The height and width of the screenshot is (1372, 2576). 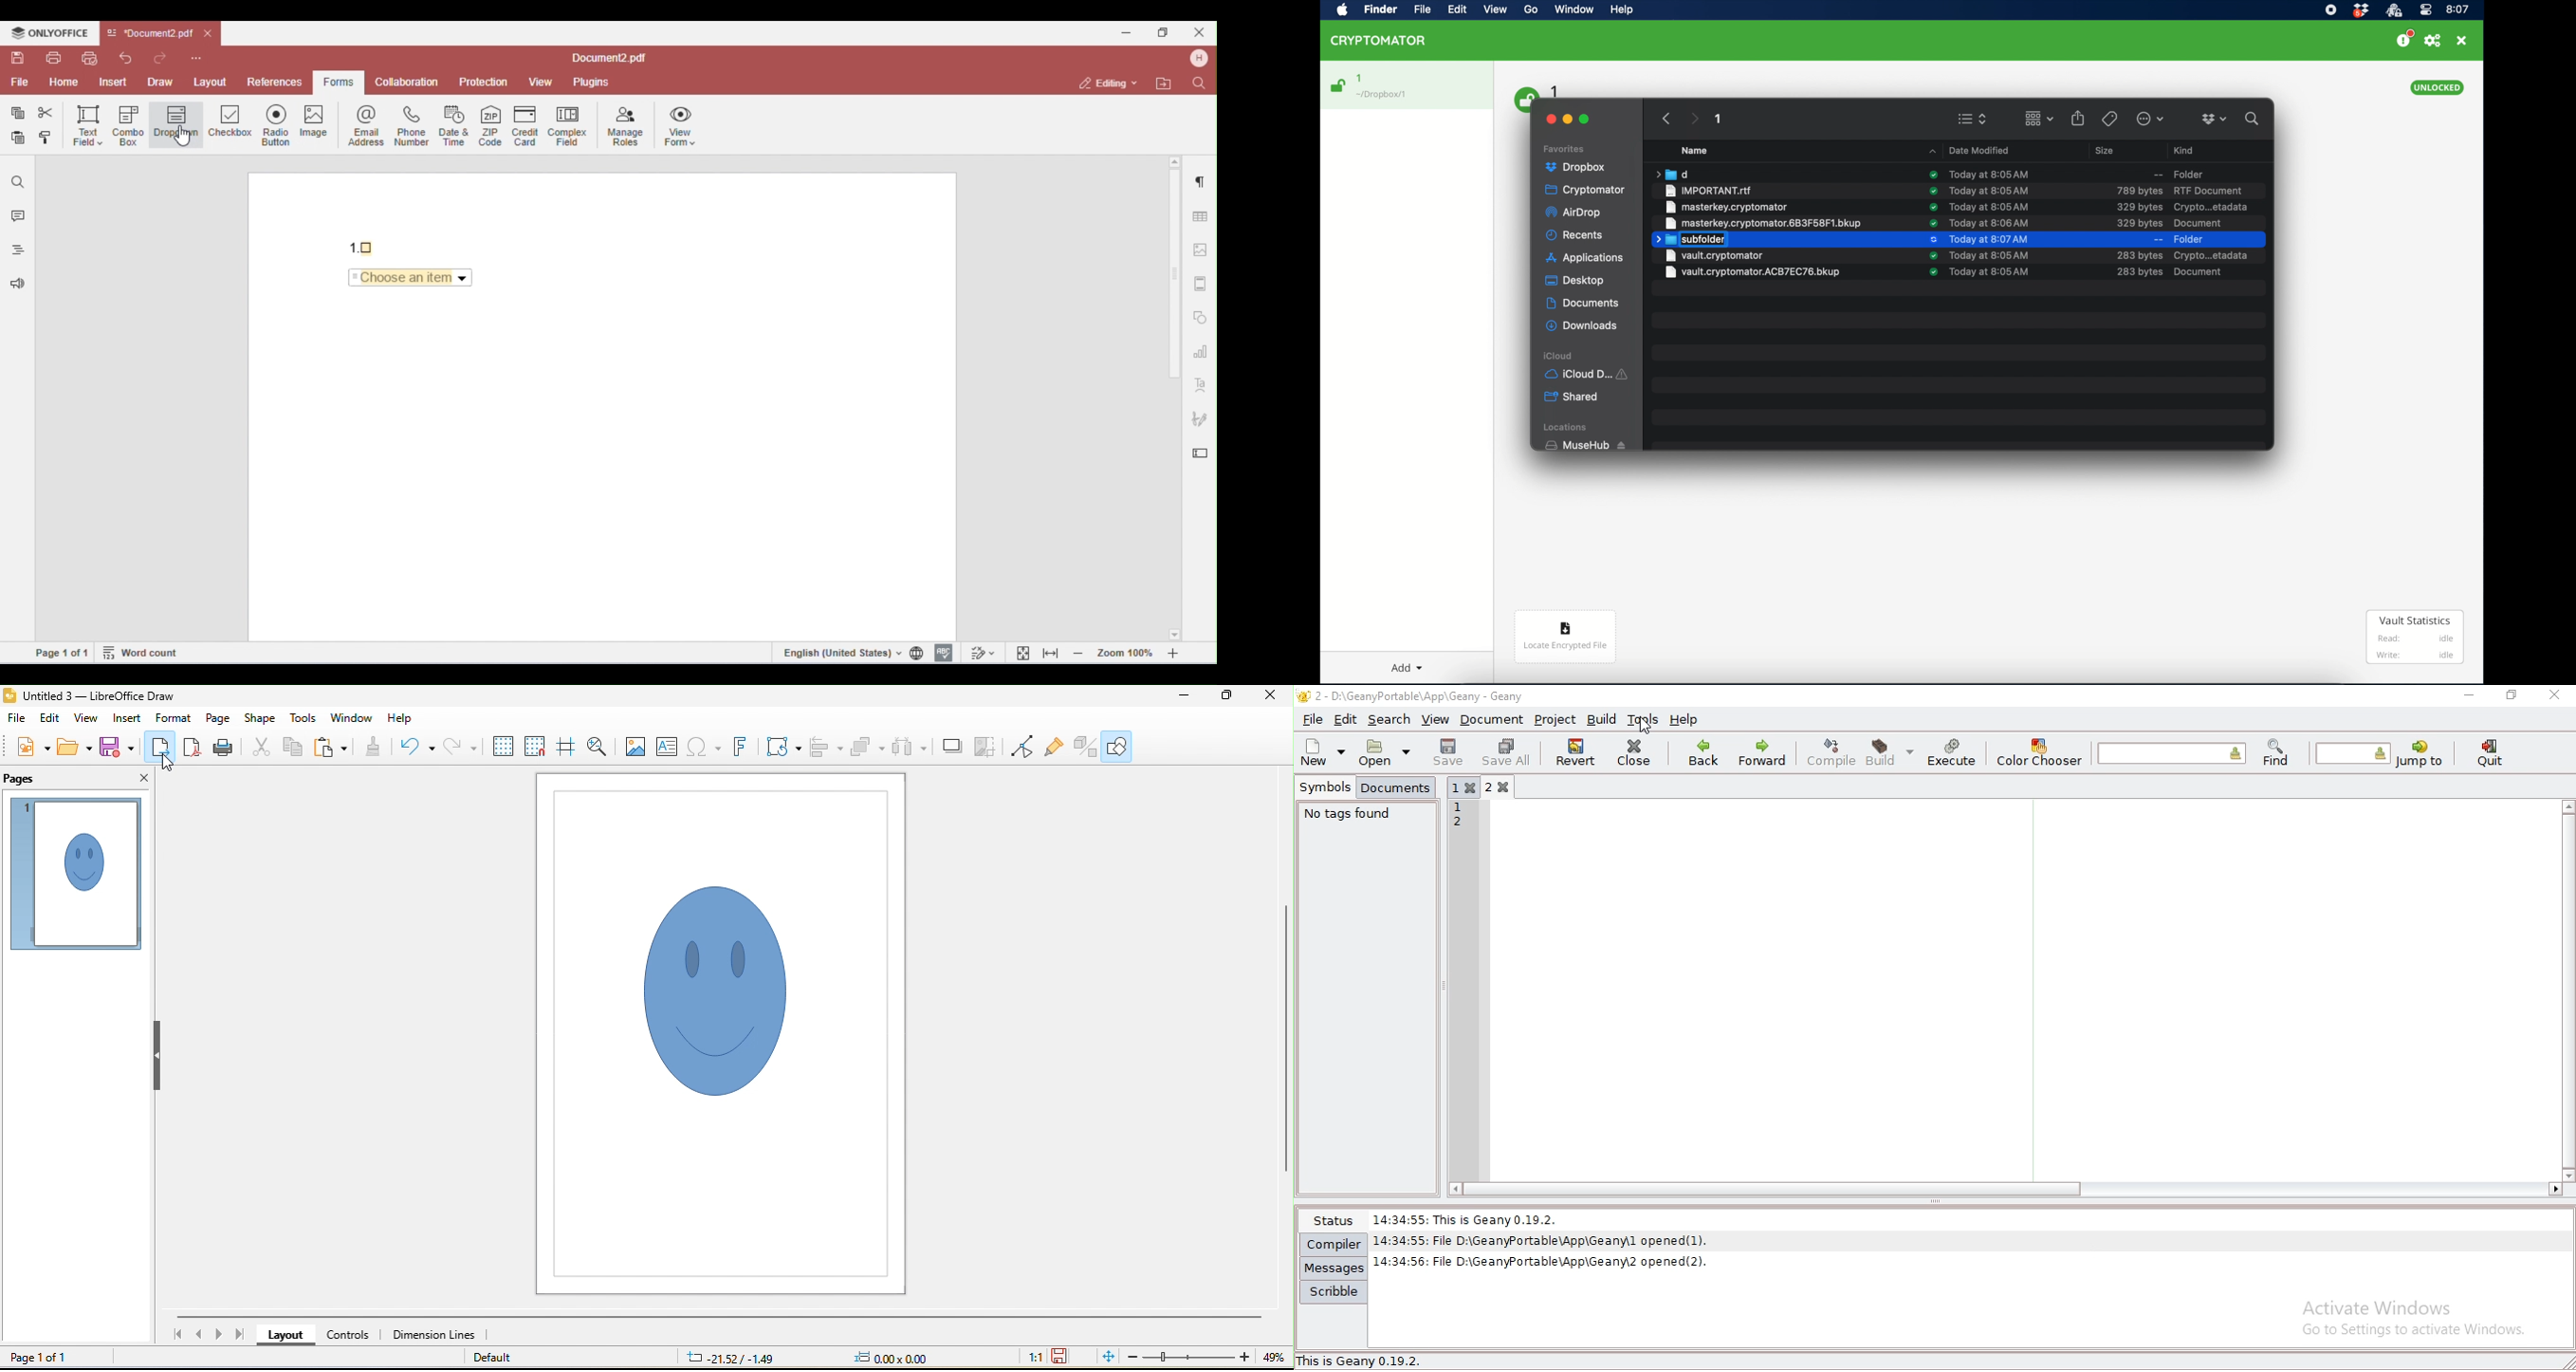 What do you see at coordinates (1379, 753) in the screenshot?
I see `open` at bounding box center [1379, 753].